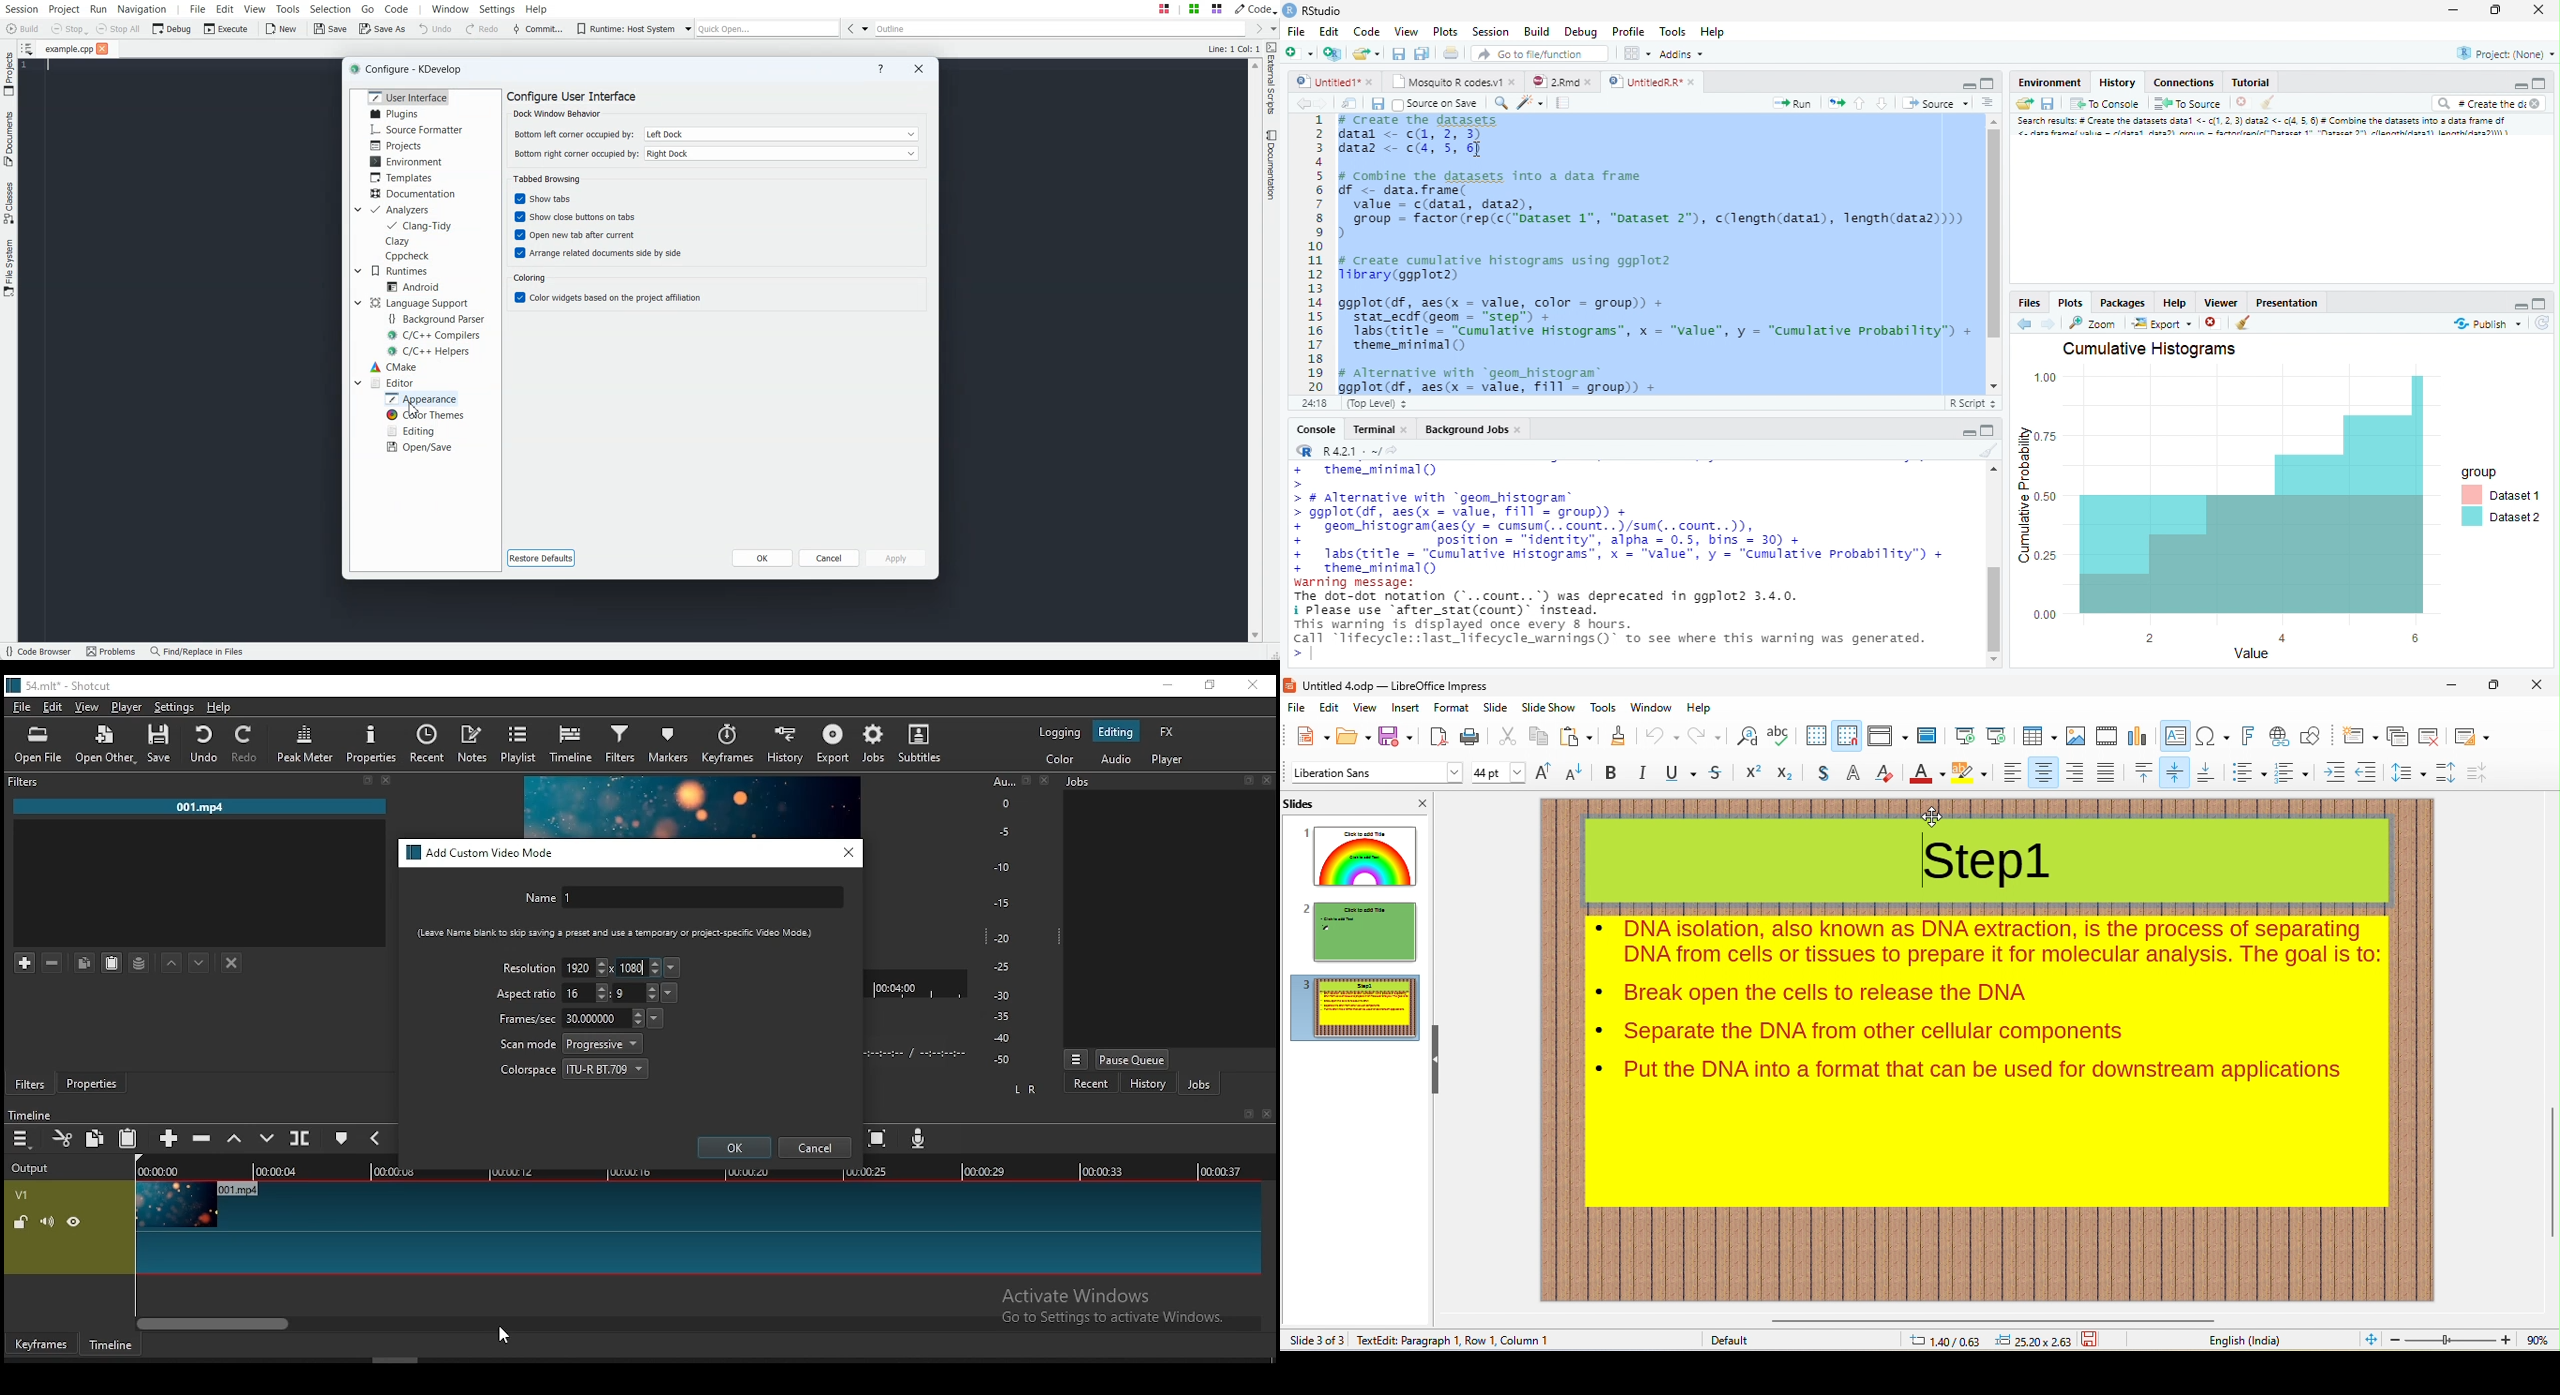  What do you see at coordinates (1368, 709) in the screenshot?
I see `view` at bounding box center [1368, 709].